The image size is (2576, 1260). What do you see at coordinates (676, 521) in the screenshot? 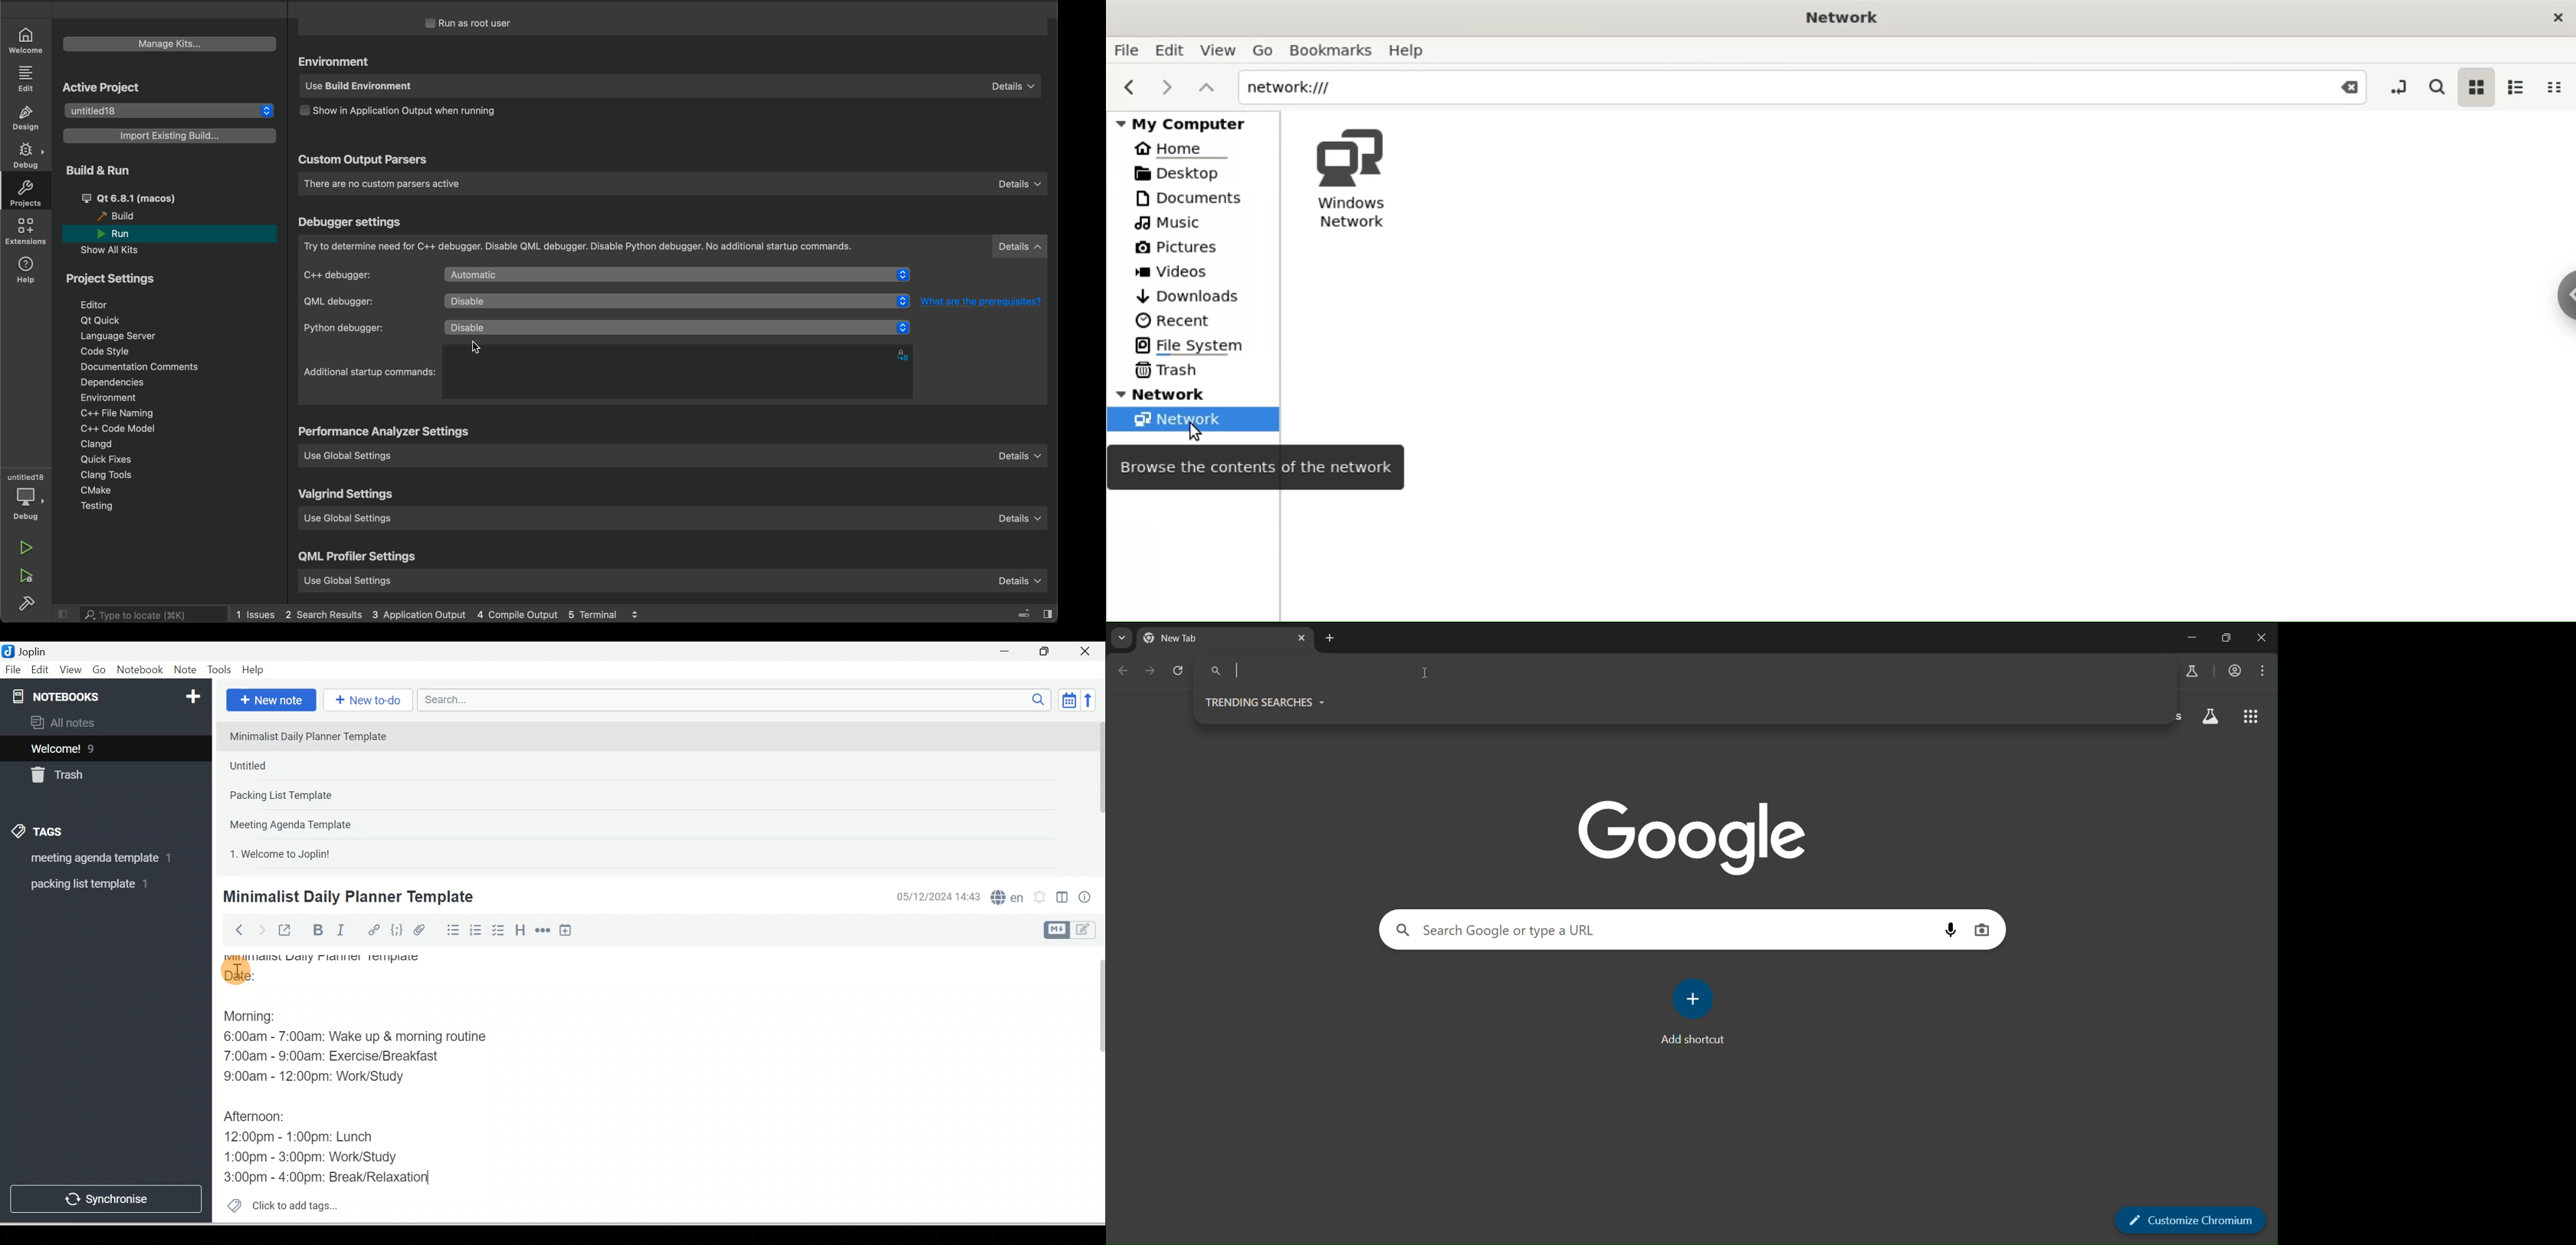
I see `use global setting ` at bounding box center [676, 521].